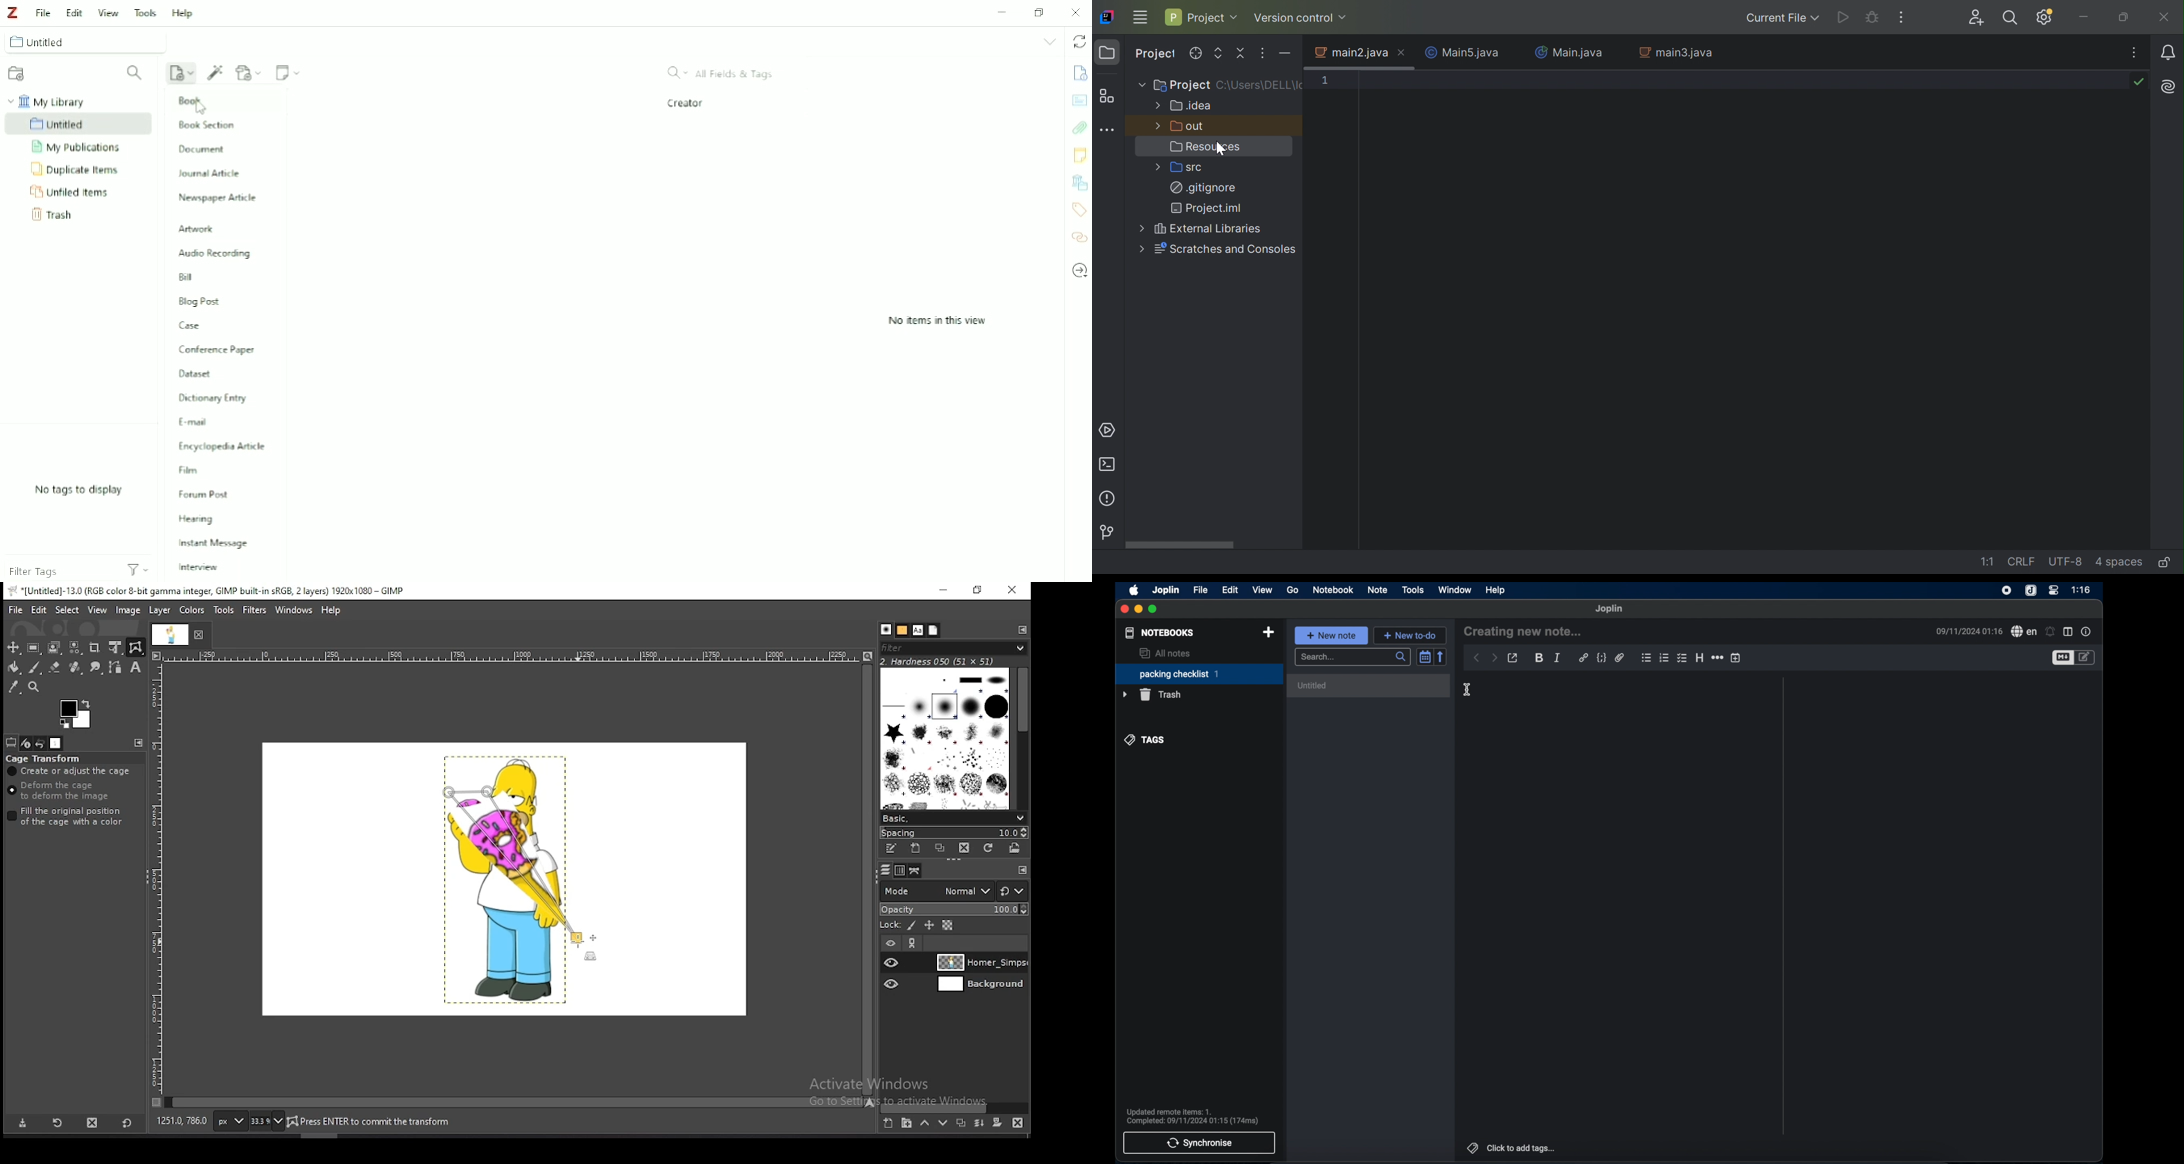  Describe the element at coordinates (39, 610) in the screenshot. I see `edit` at that location.